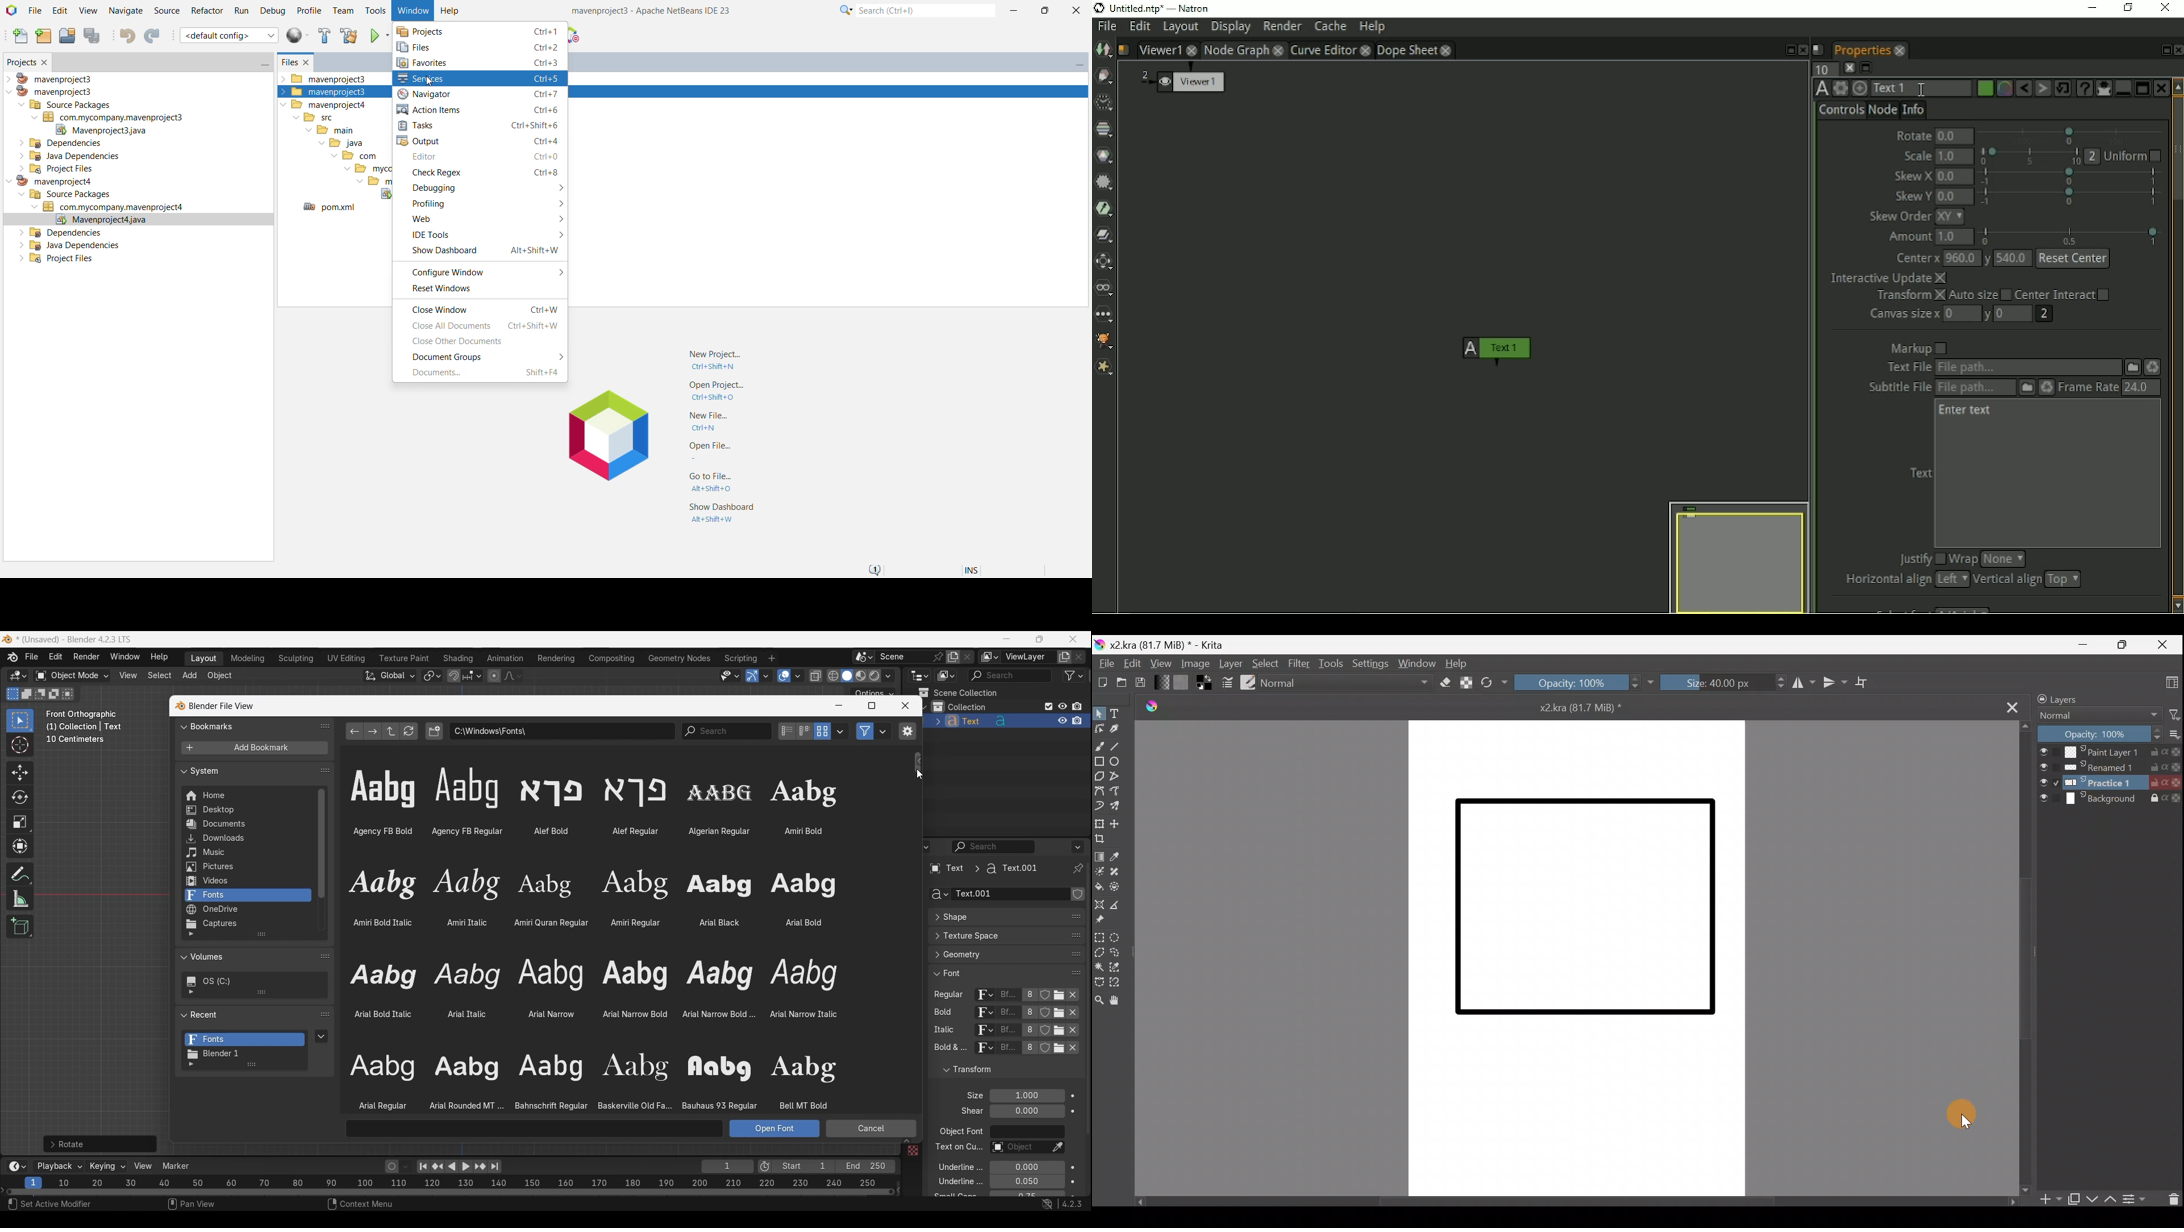 The image size is (2184, 1232). What do you see at coordinates (20, 874) in the screenshot?
I see `Annotate` at bounding box center [20, 874].